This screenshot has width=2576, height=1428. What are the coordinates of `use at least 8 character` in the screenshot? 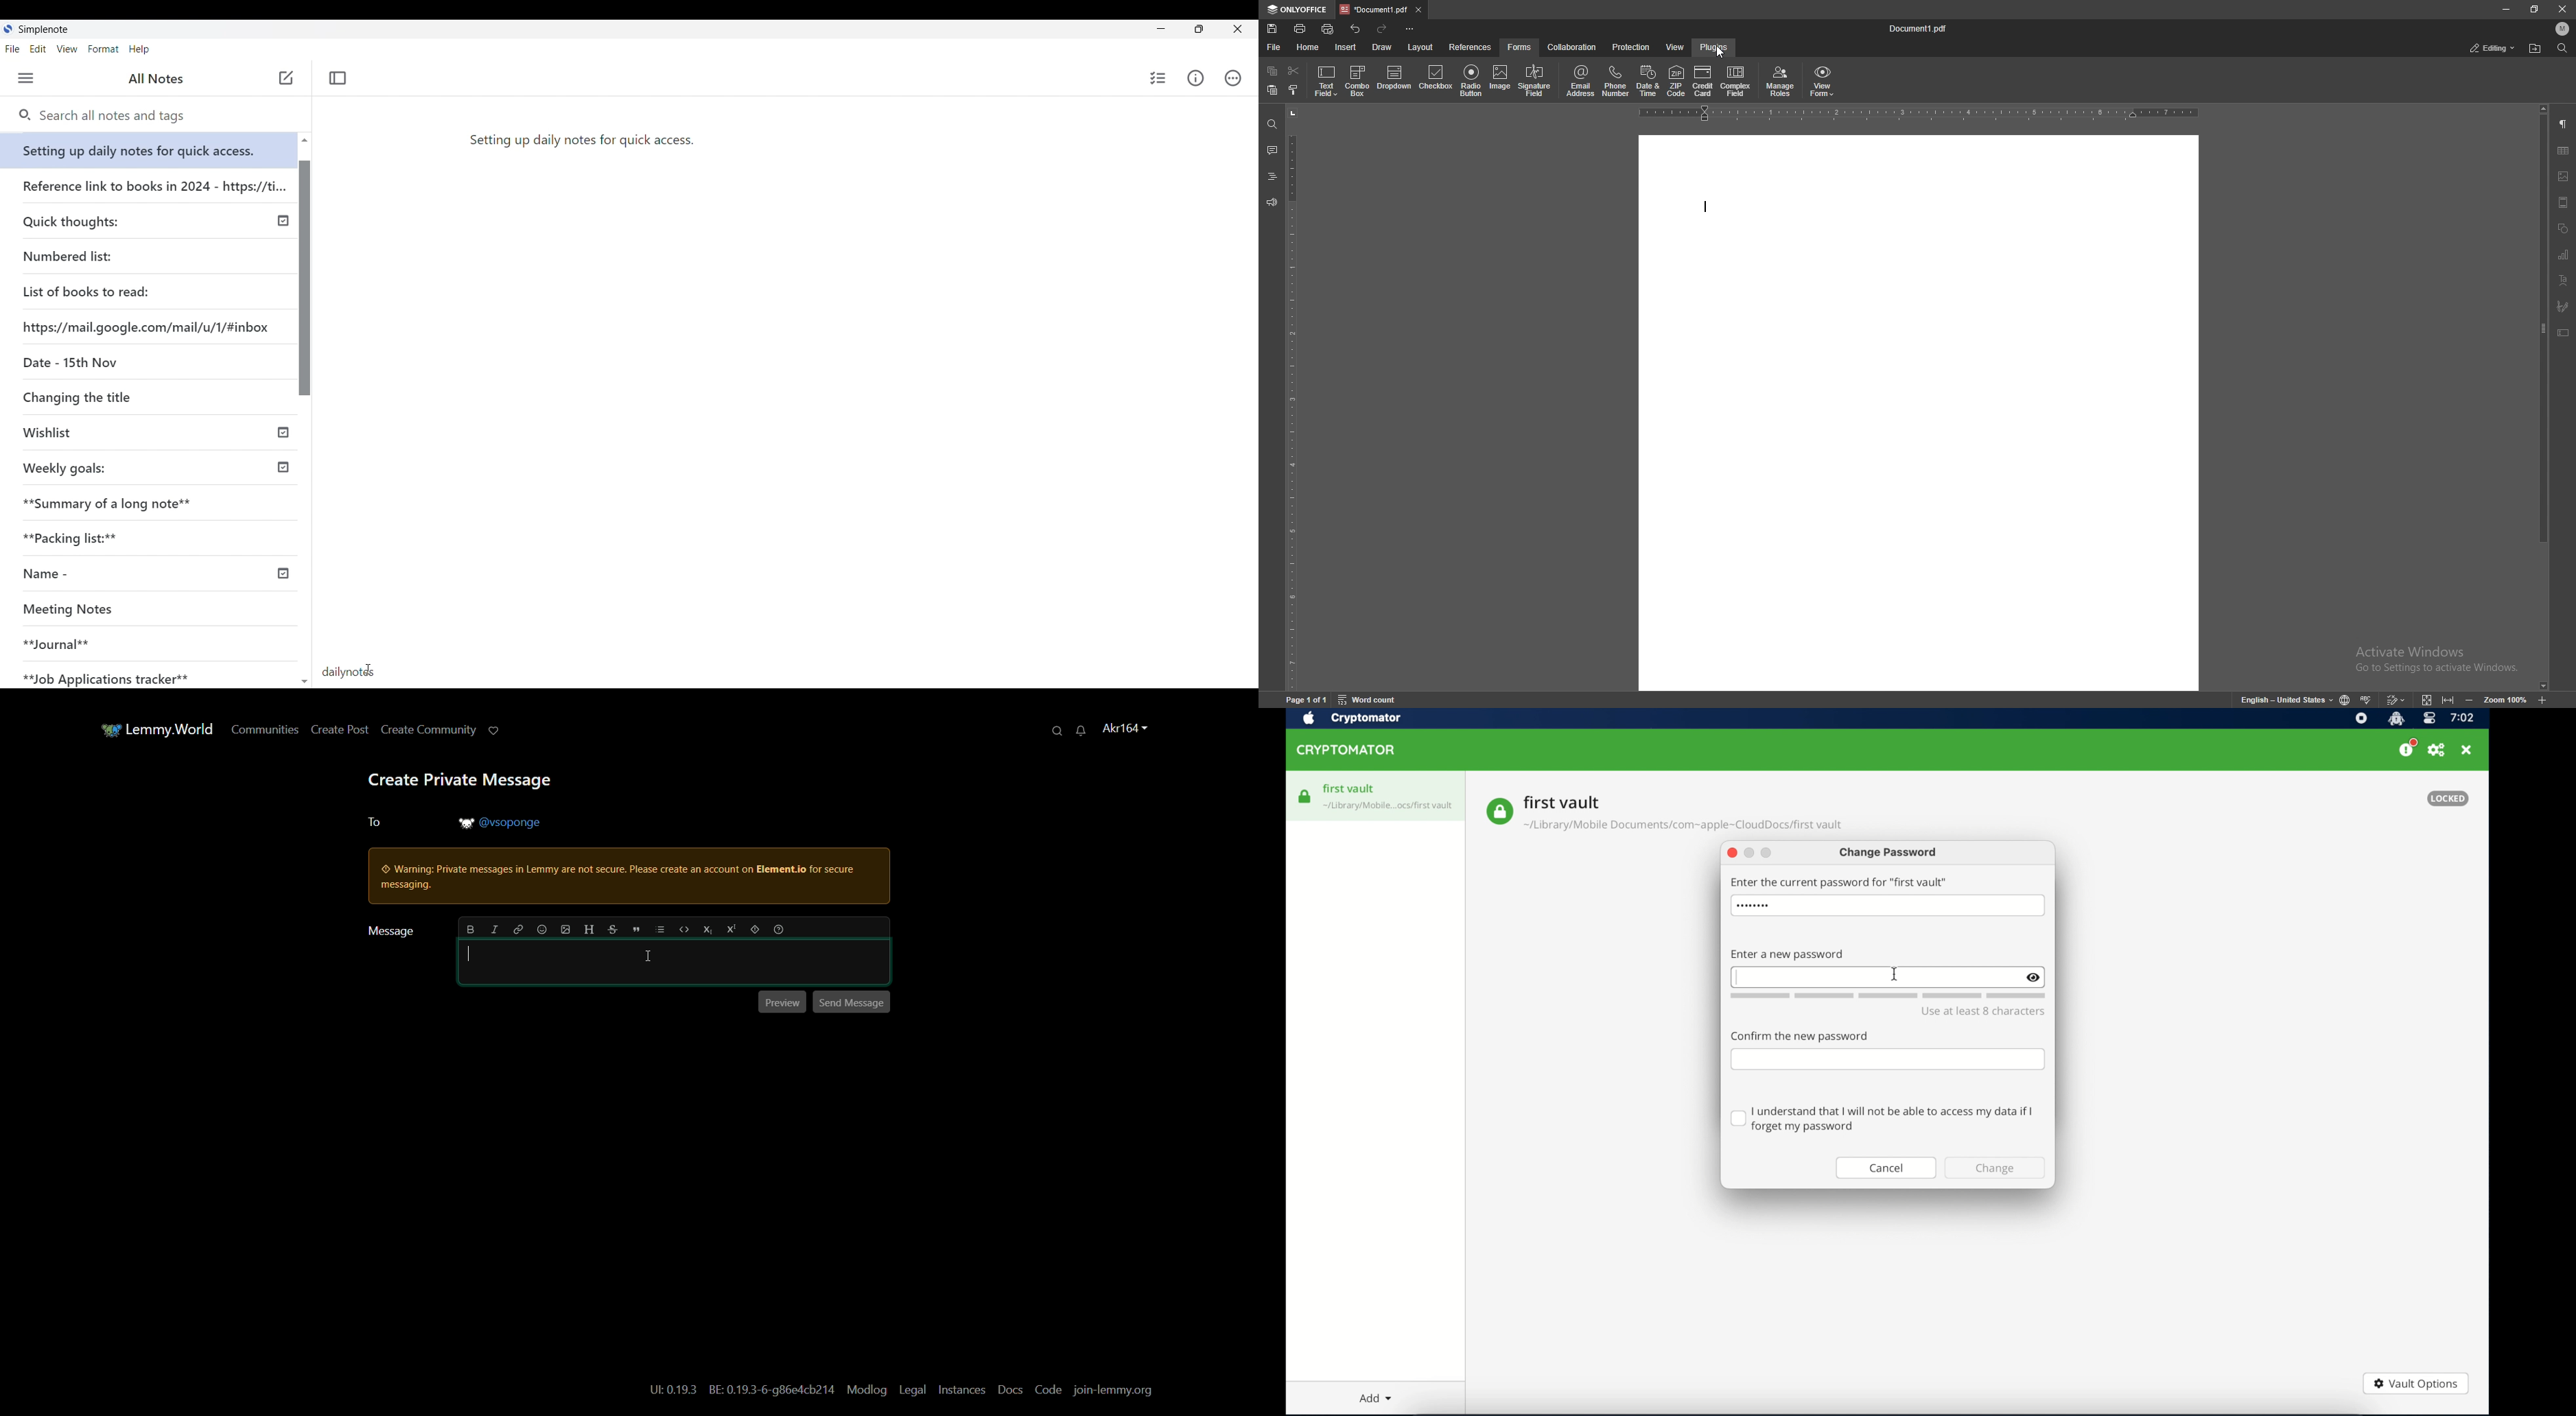 It's located at (1983, 1011).